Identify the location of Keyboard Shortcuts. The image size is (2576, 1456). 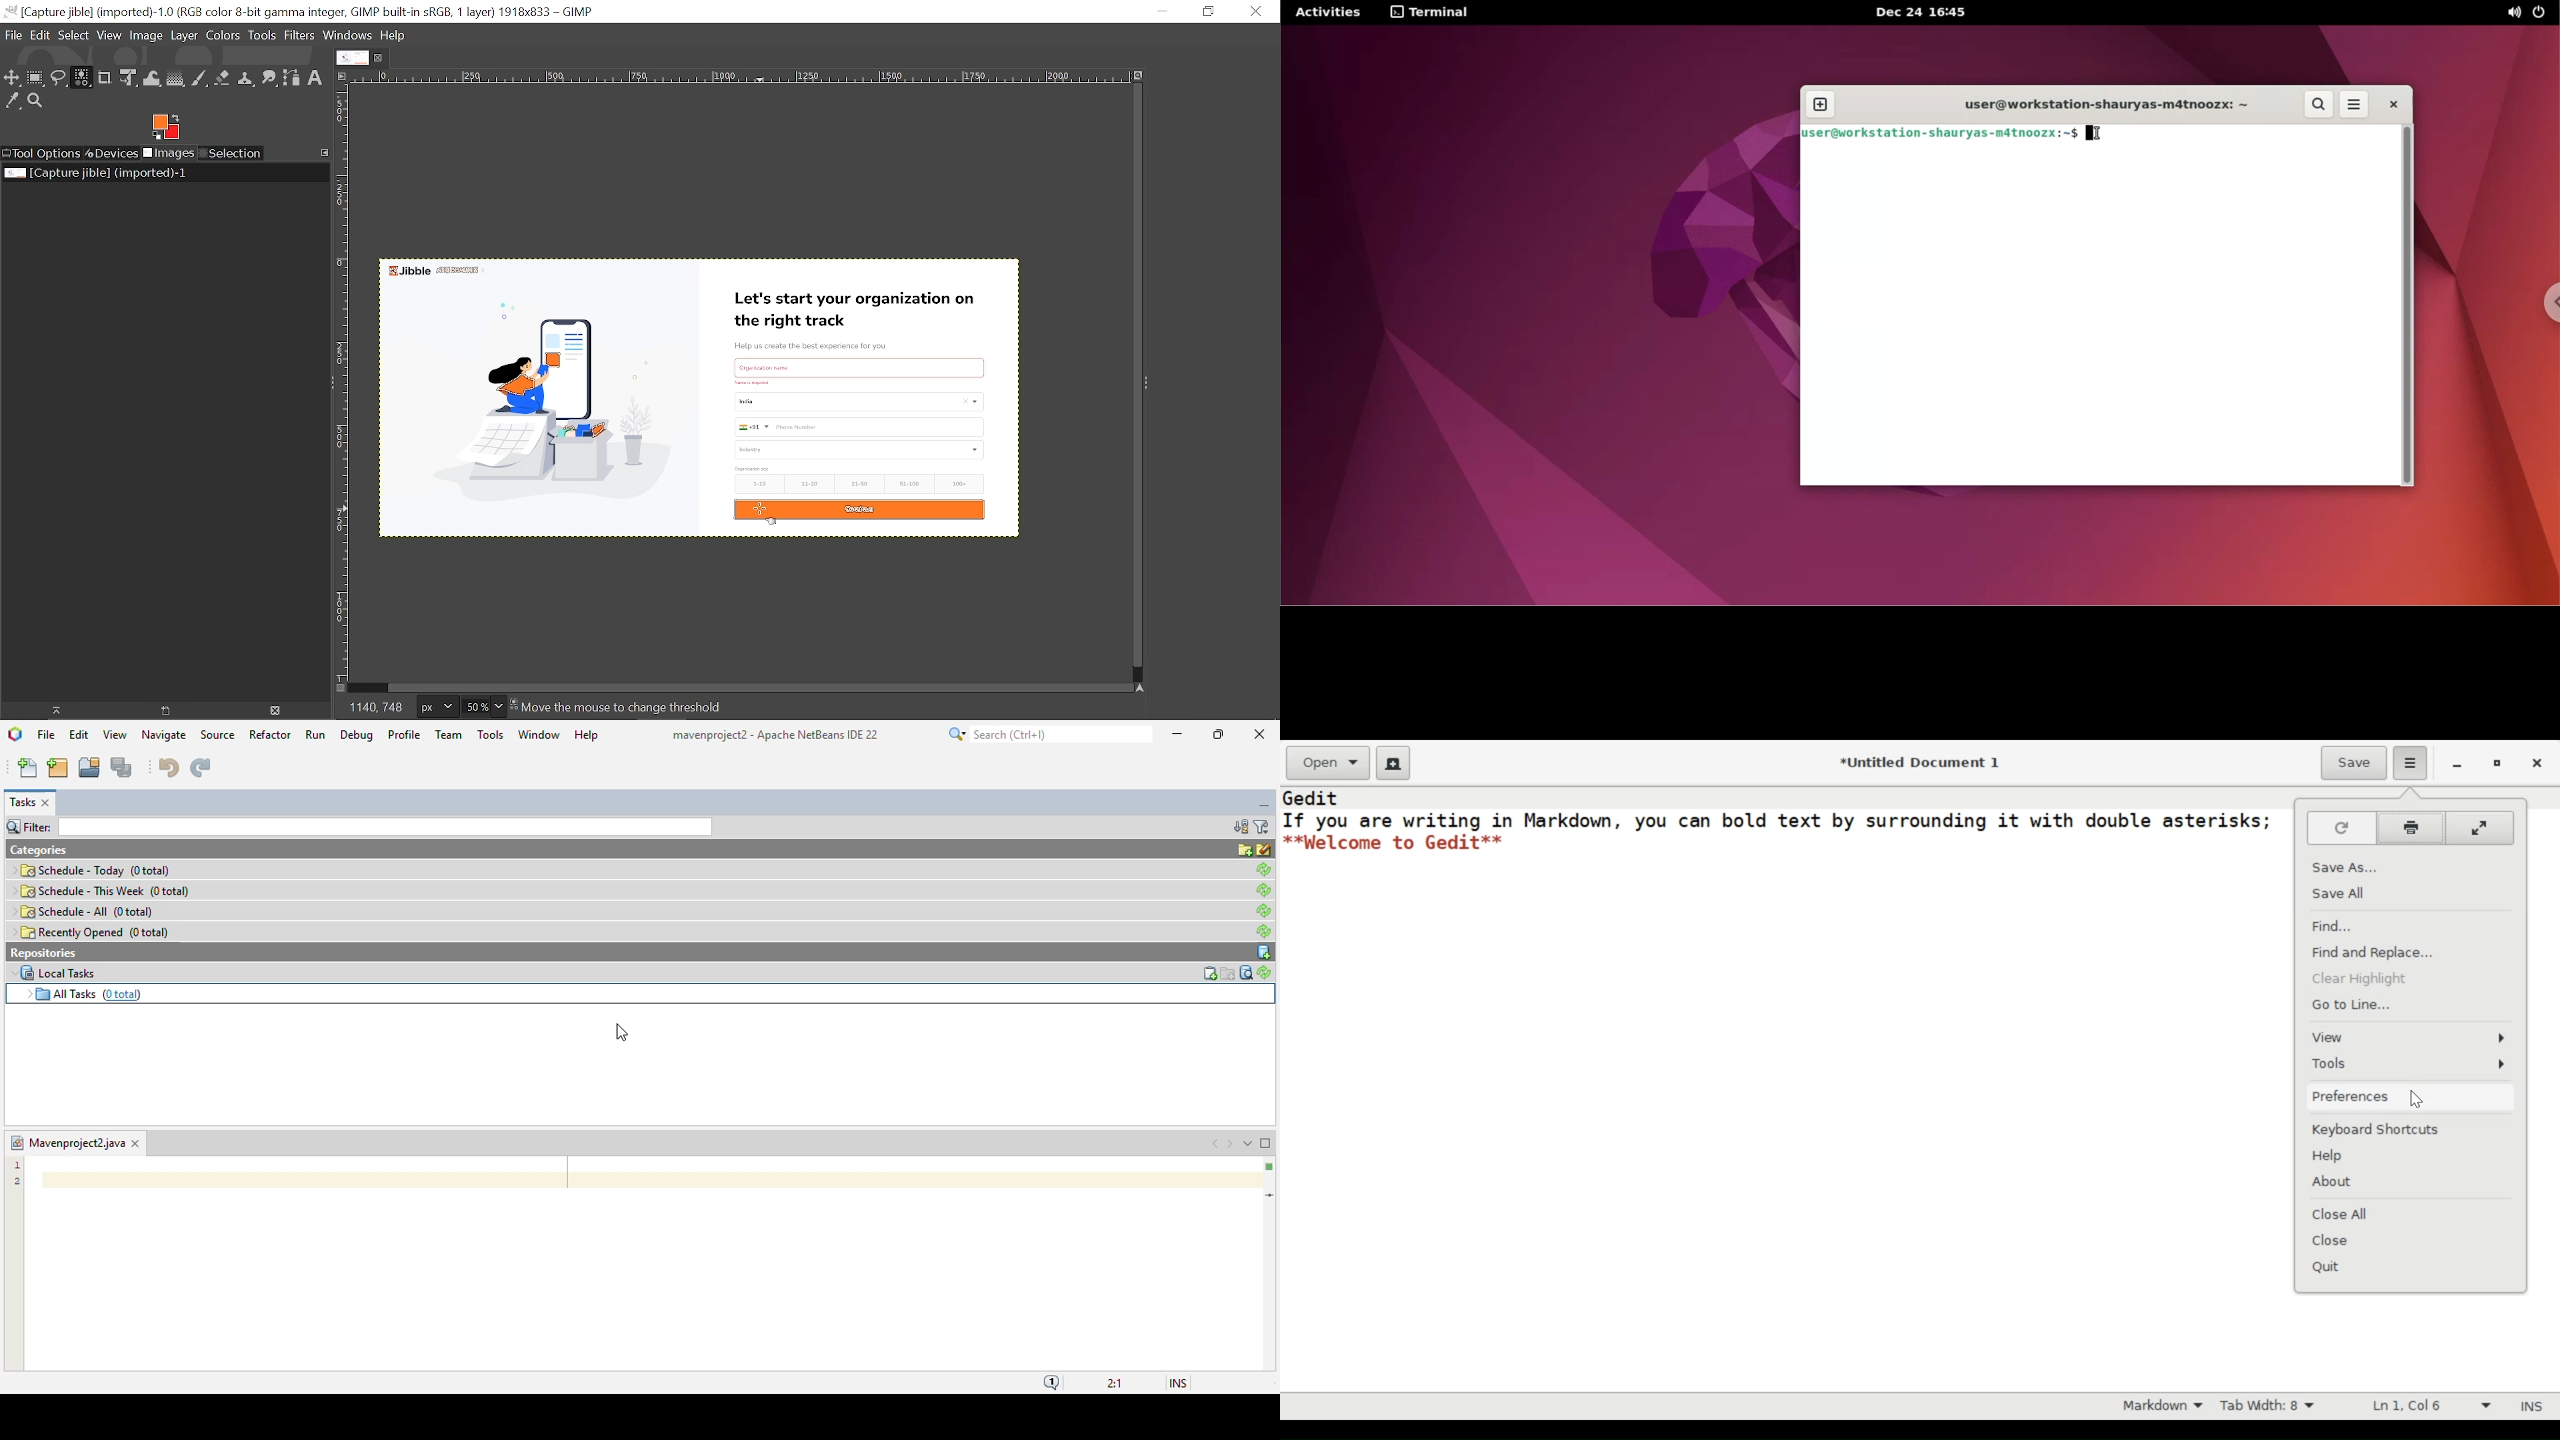
(2379, 1129).